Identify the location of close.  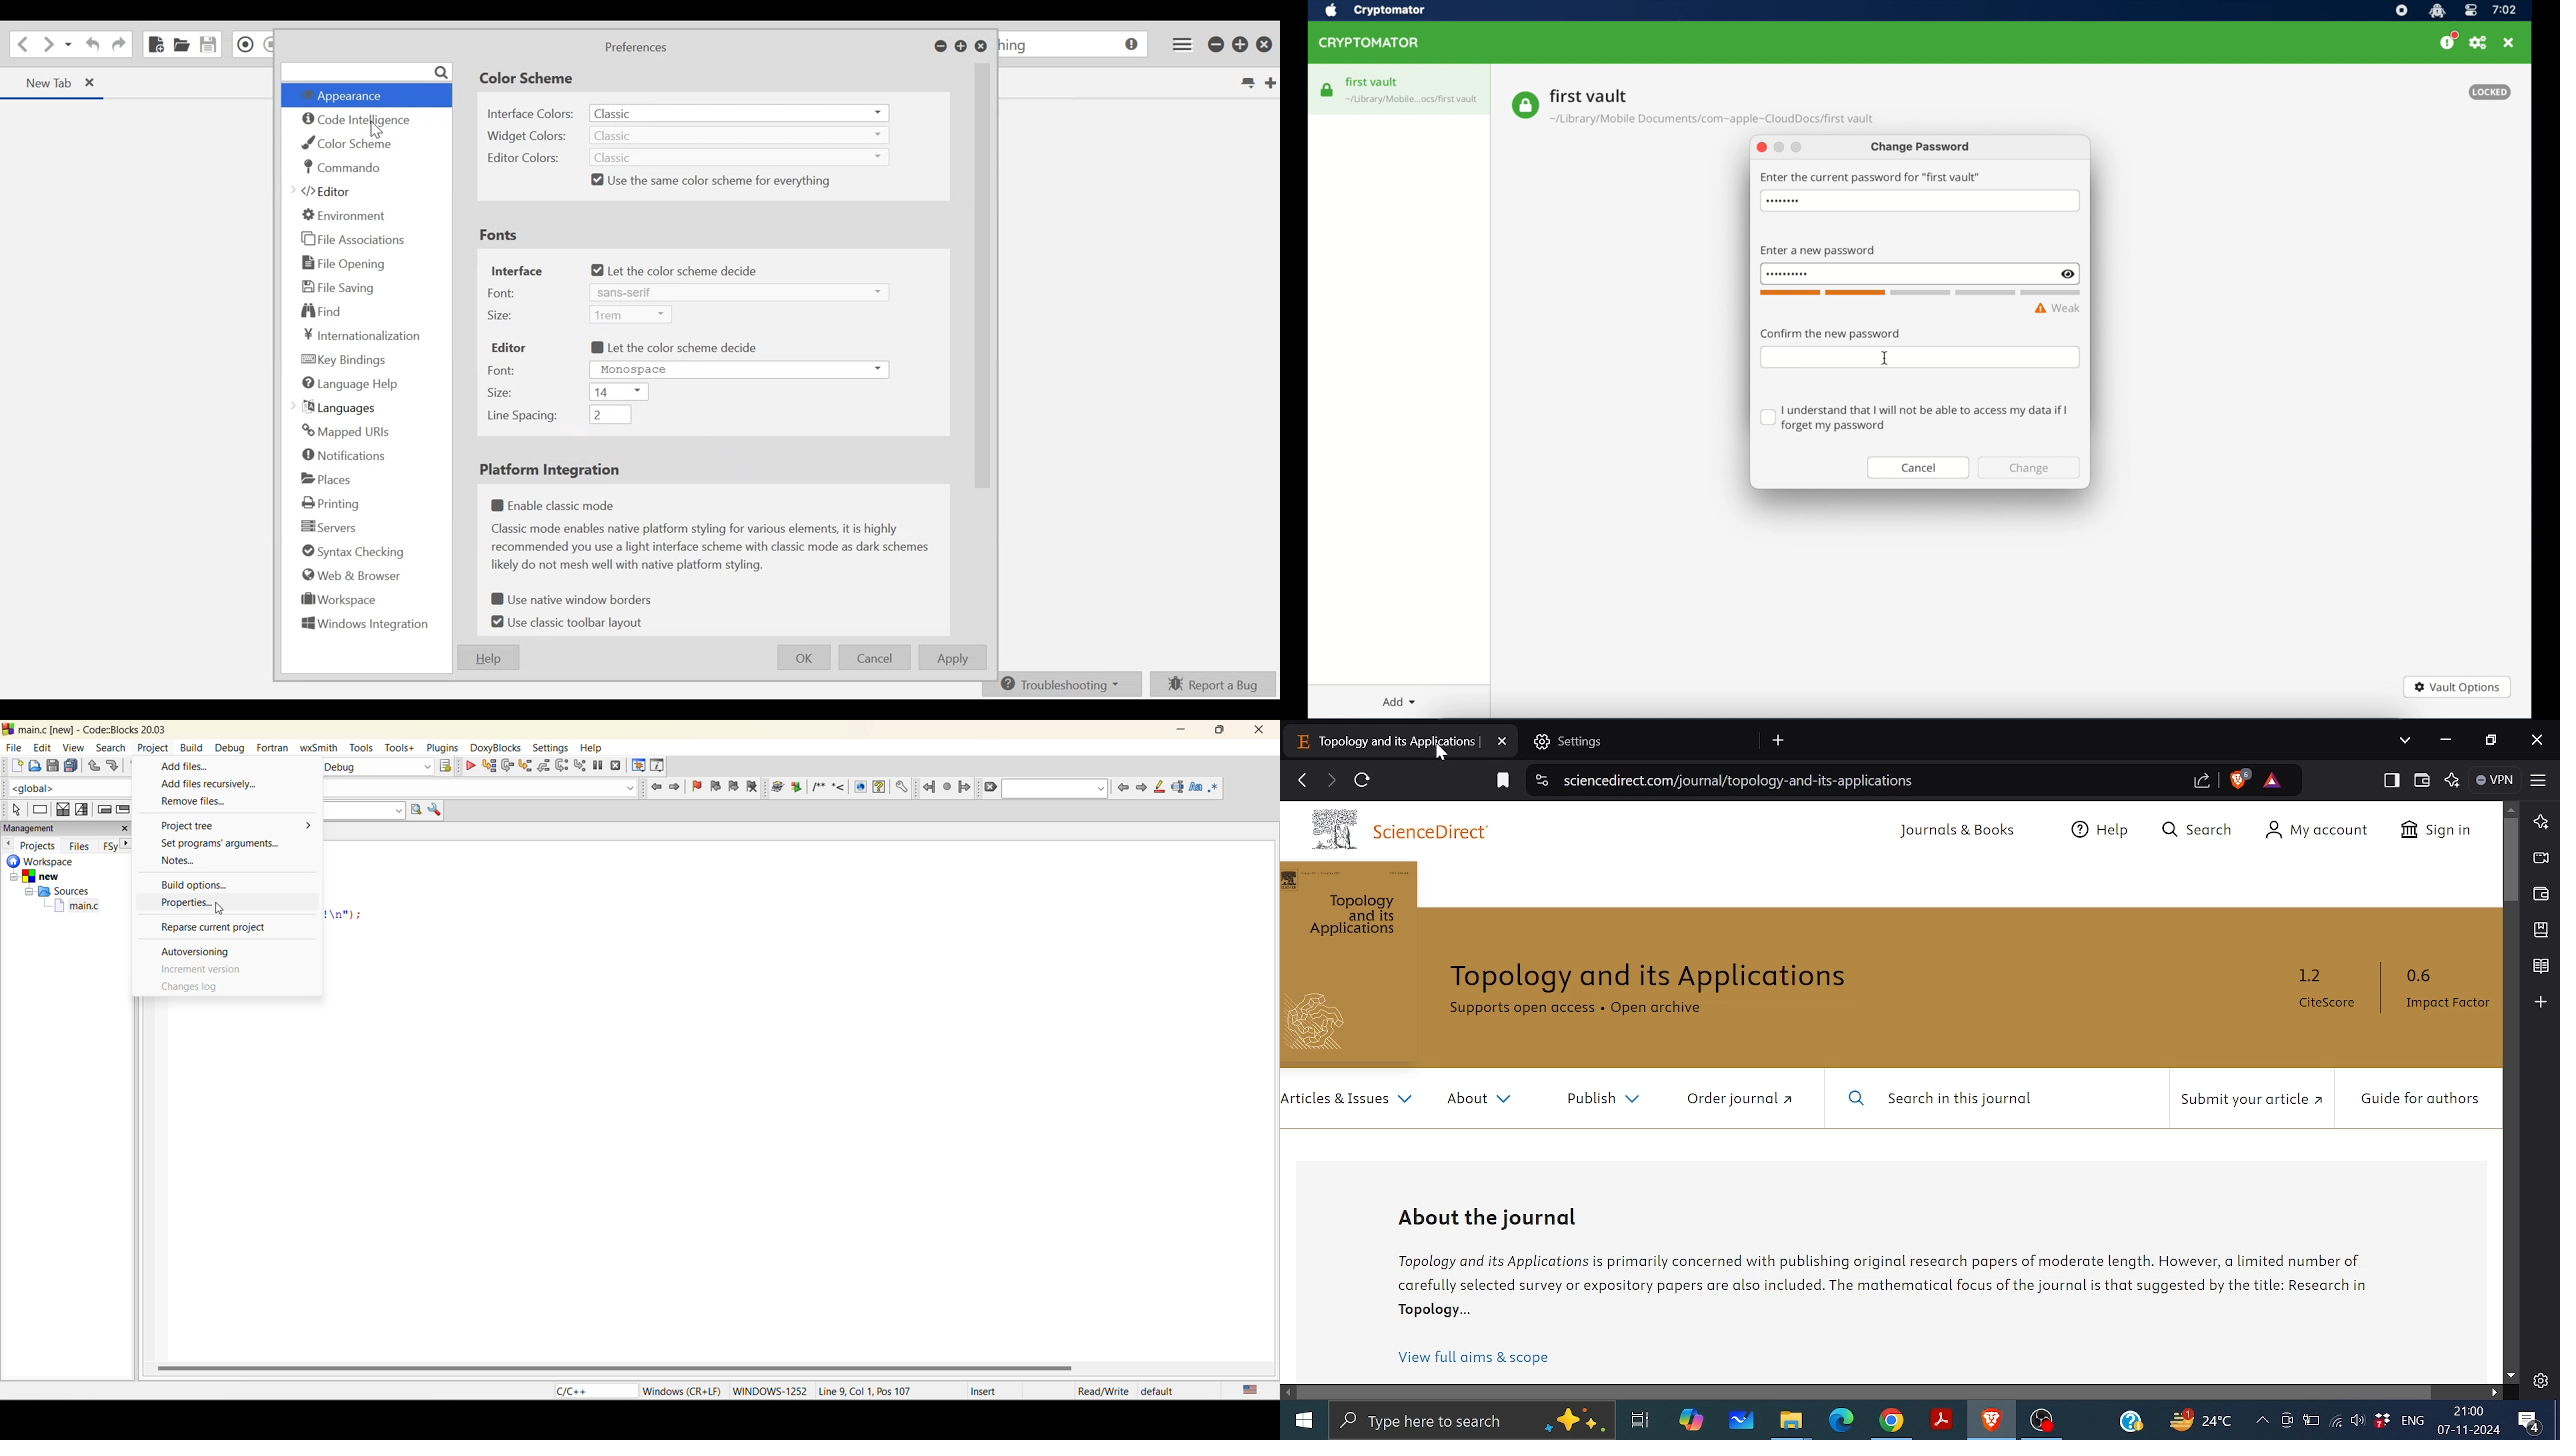
(127, 828).